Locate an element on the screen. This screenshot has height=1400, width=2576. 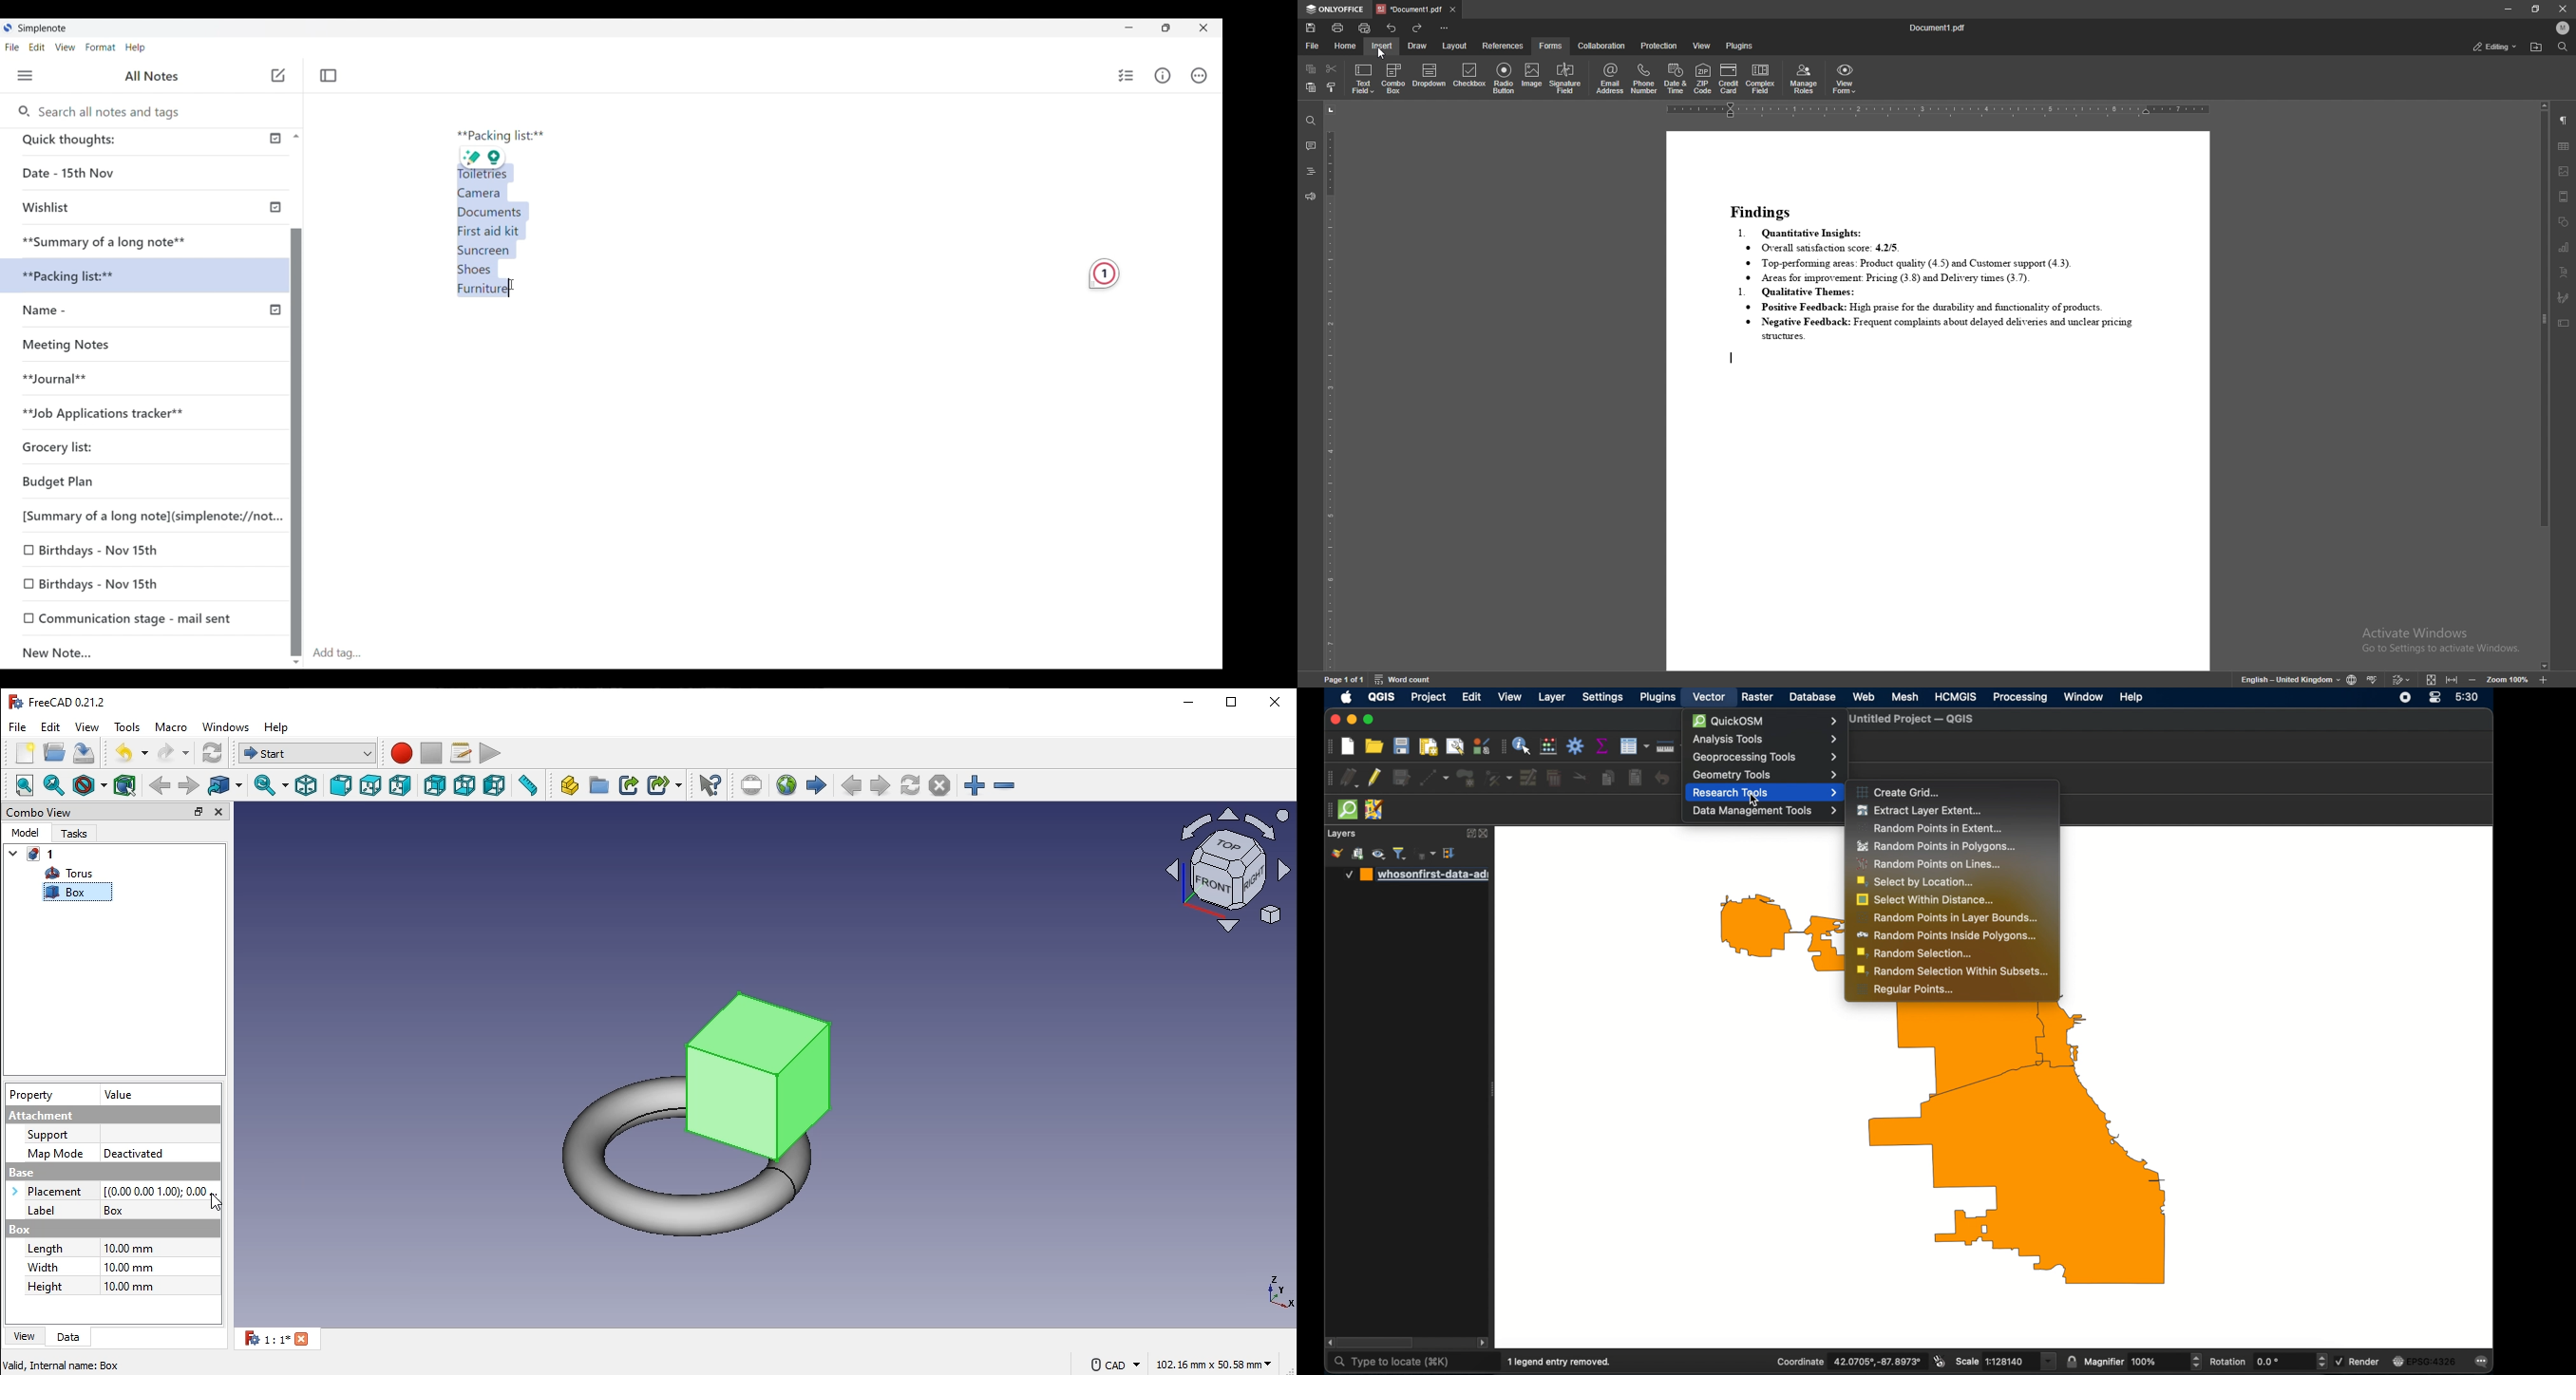
1 legend entry removed is located at coordinates (1559, 1362).